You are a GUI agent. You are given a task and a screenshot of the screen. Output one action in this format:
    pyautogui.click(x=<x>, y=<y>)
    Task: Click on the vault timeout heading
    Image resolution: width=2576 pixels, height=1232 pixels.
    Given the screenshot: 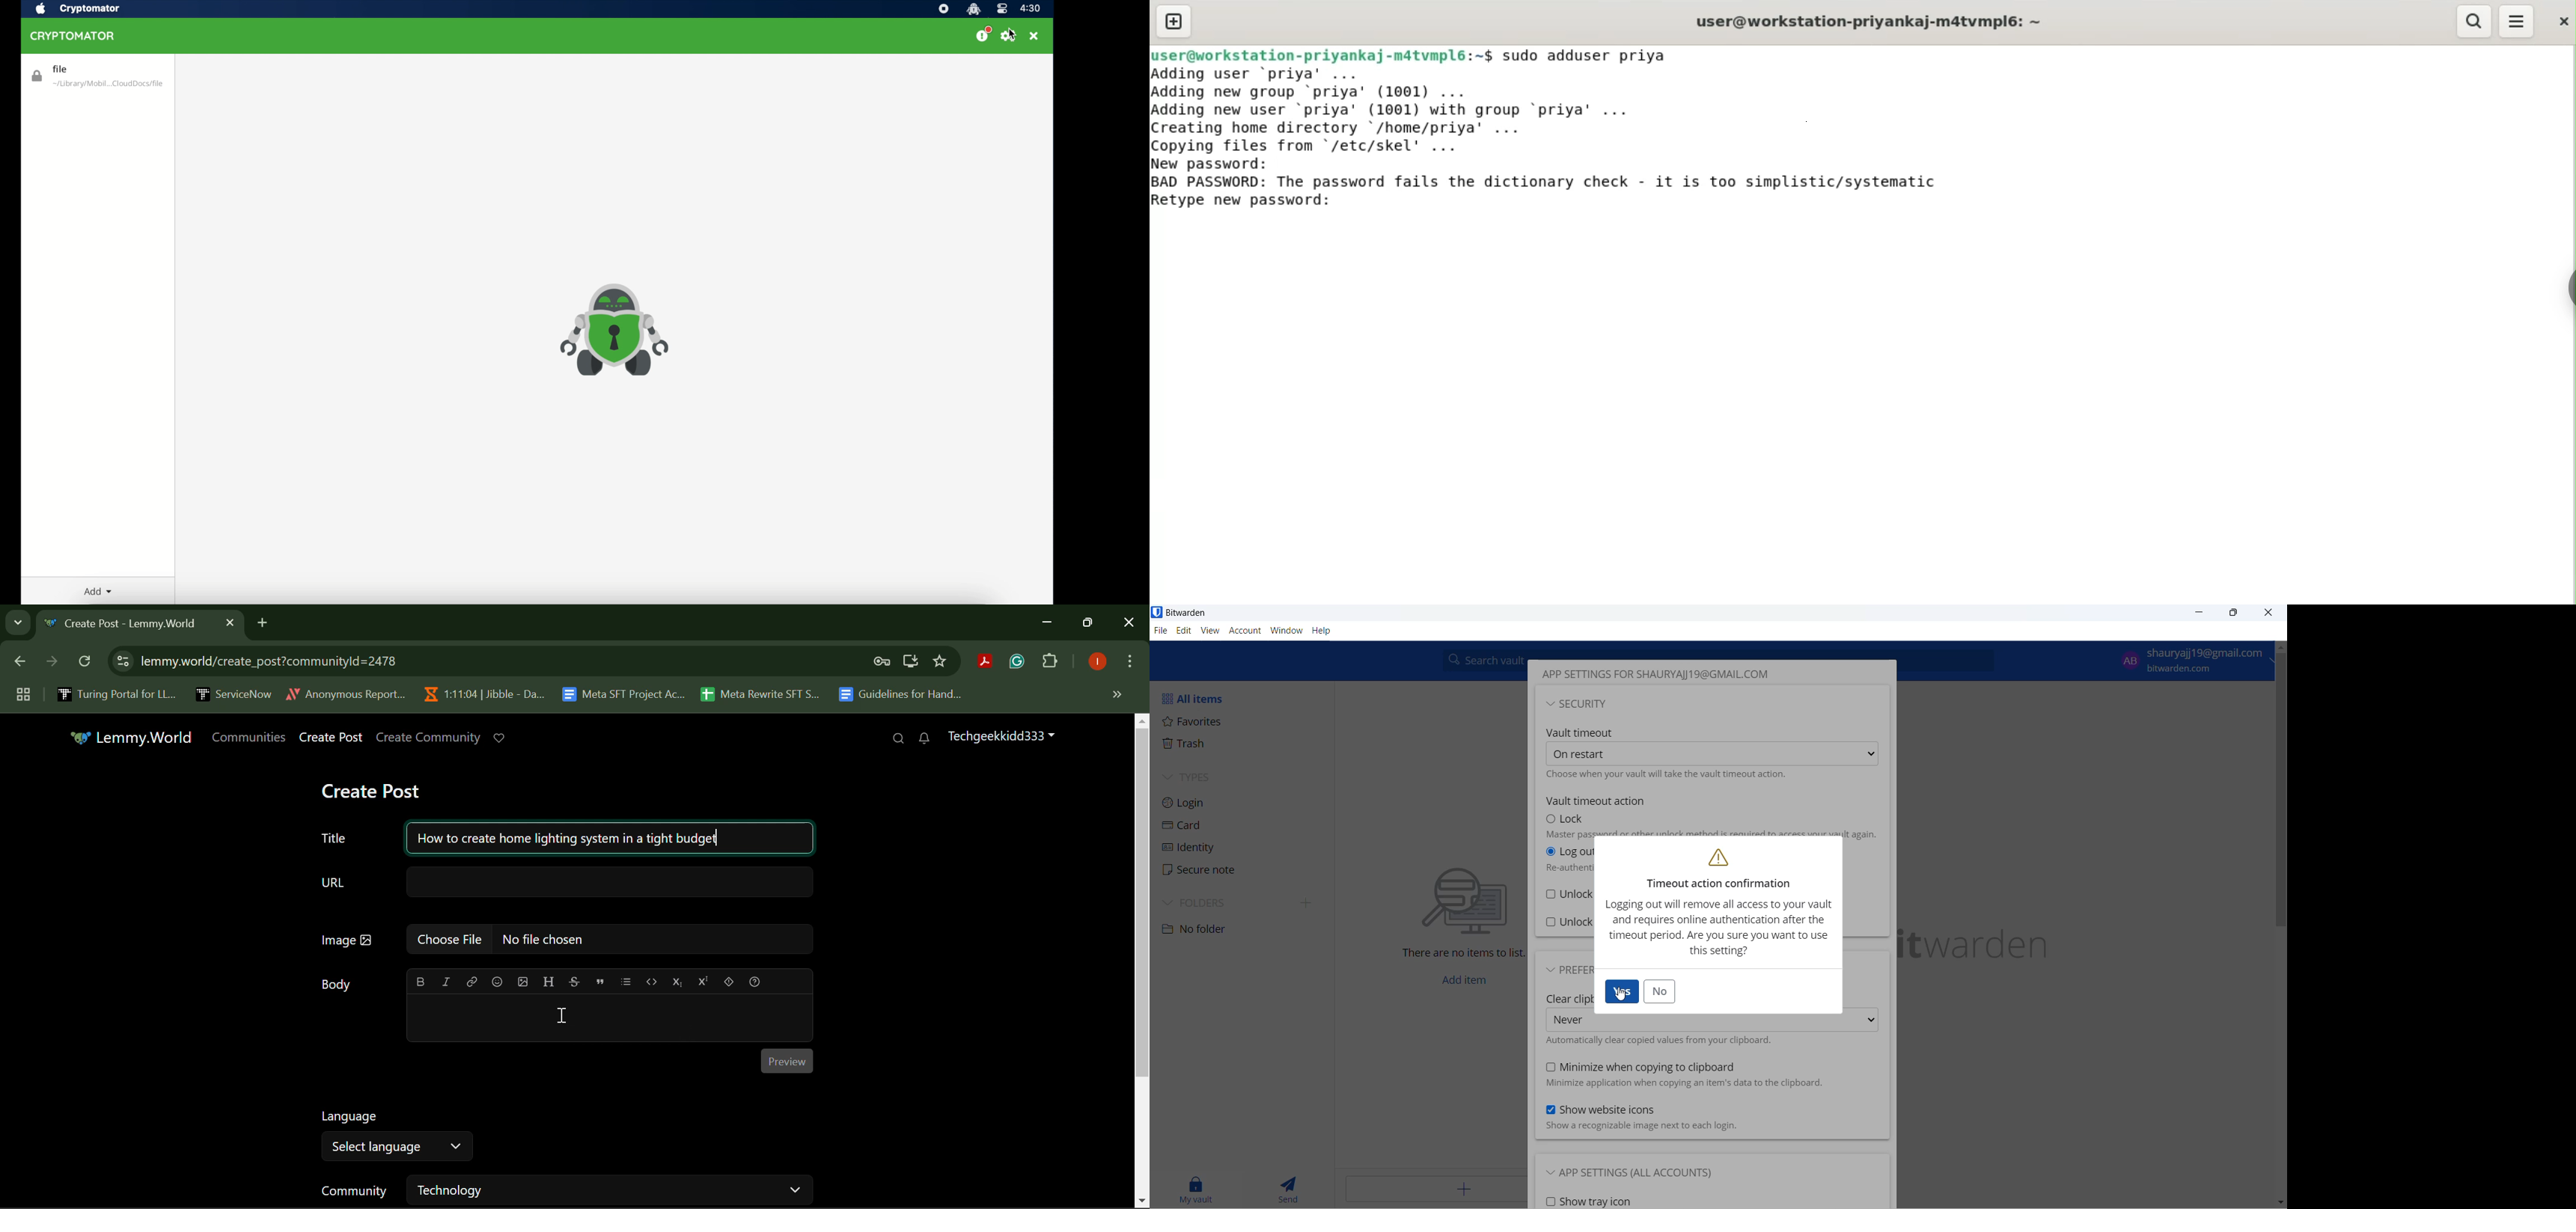 What is the action you would take?
    pyautogui.click(x=1583, y=733)
    